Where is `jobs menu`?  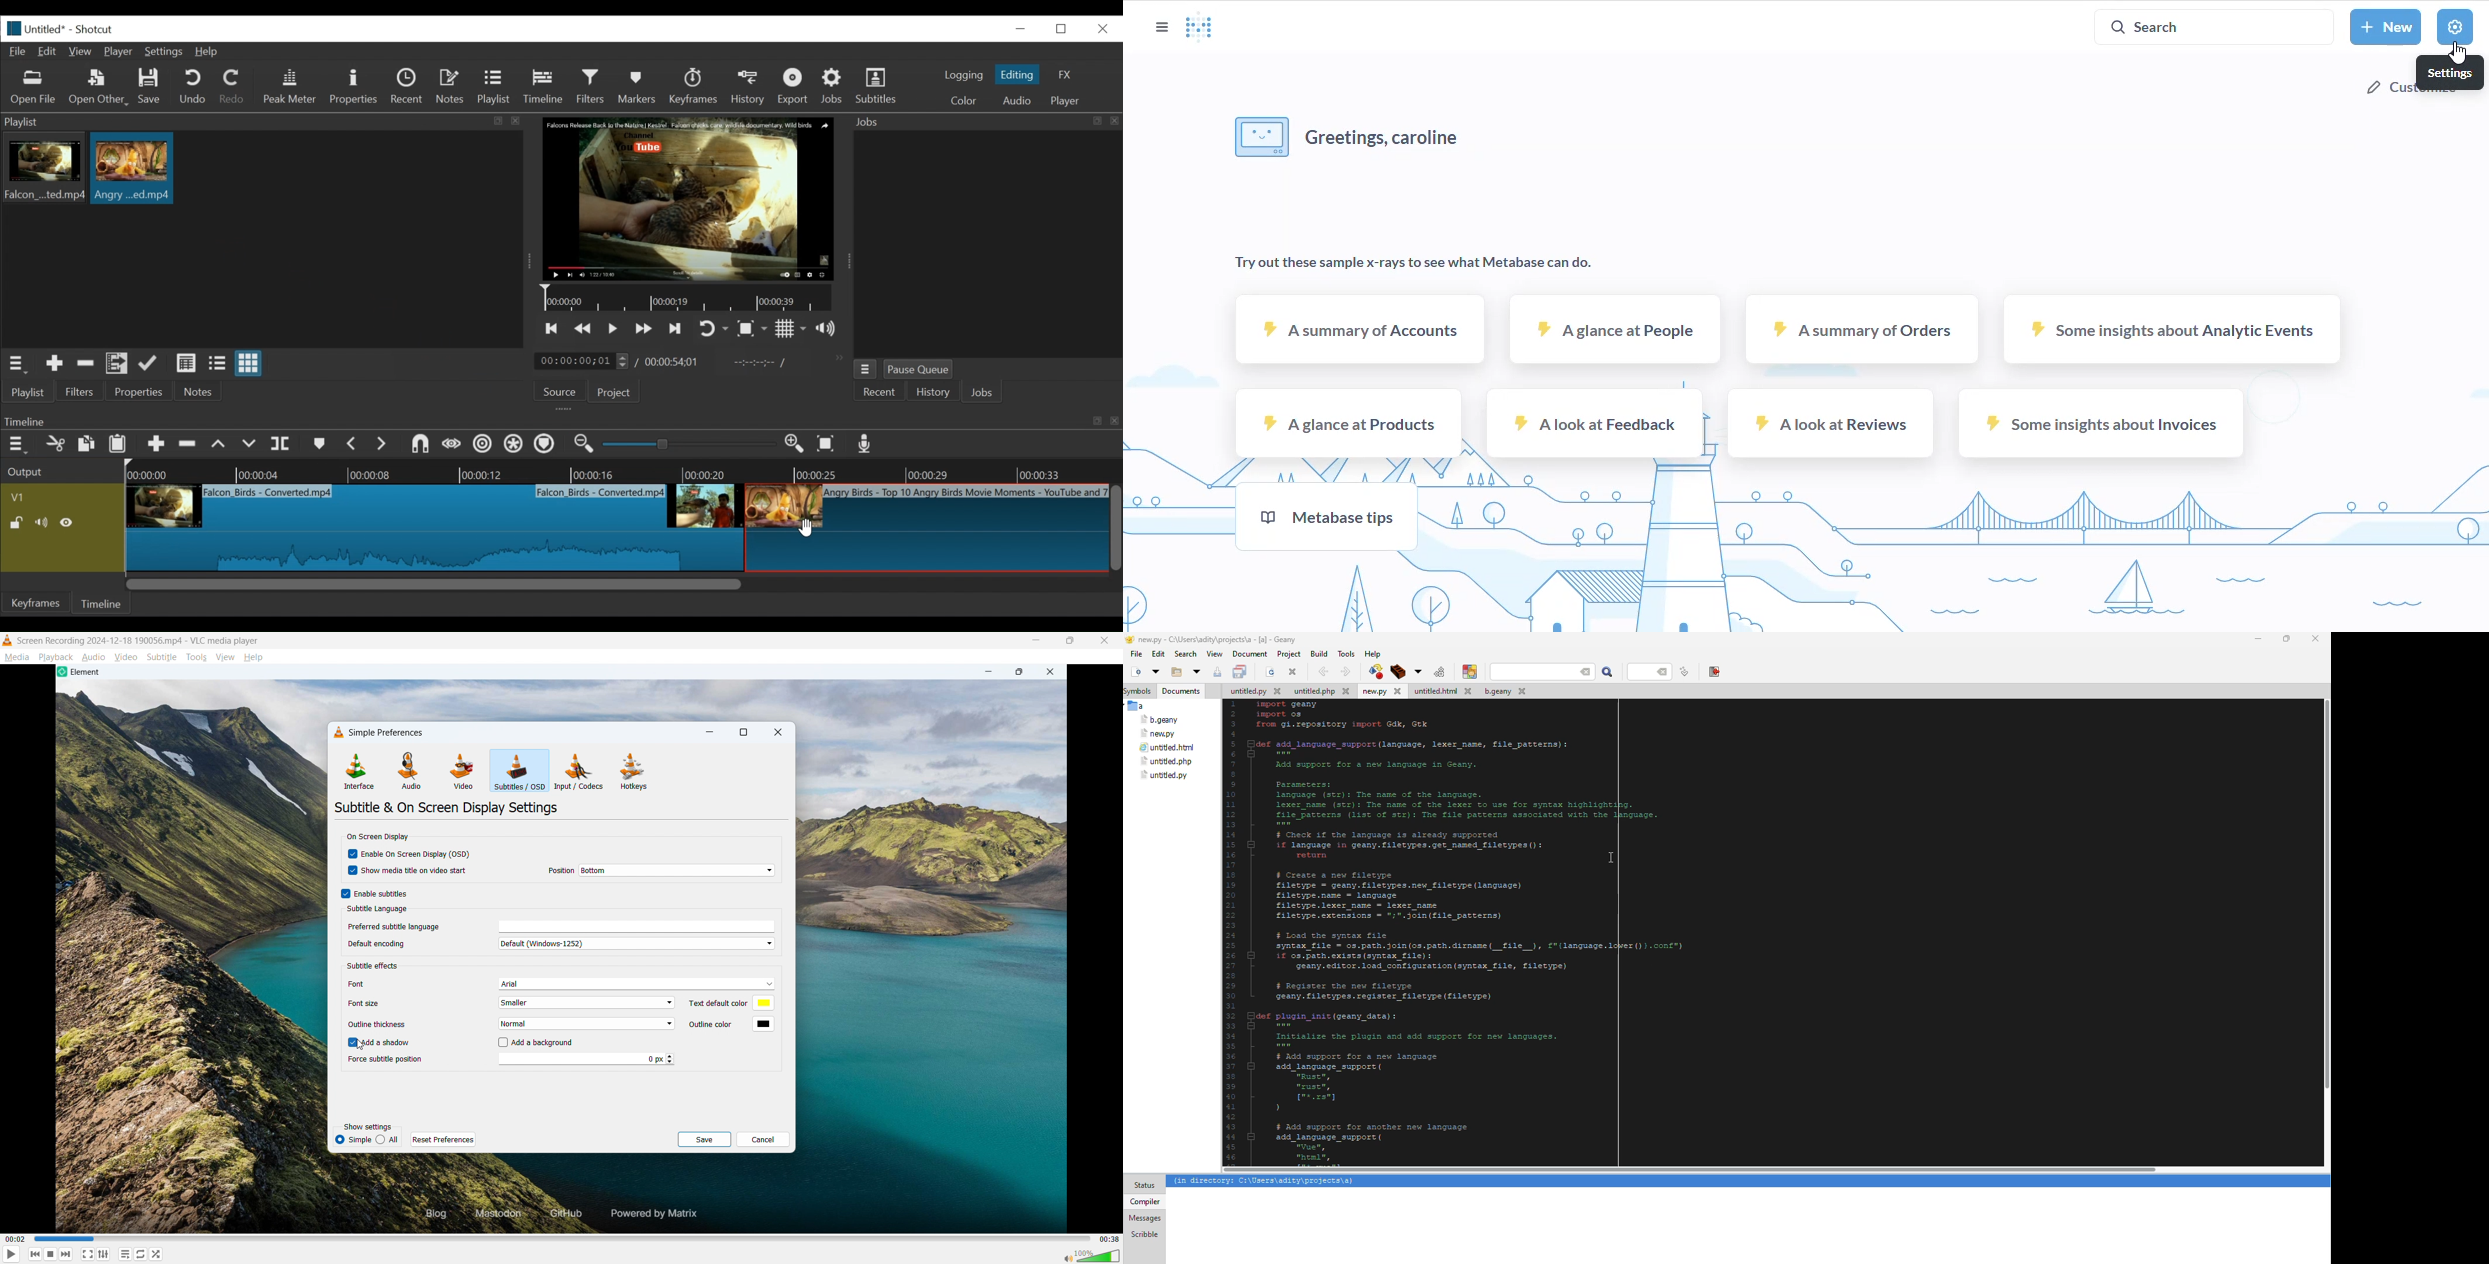 jobs menu is located at coordinates (865, 367).